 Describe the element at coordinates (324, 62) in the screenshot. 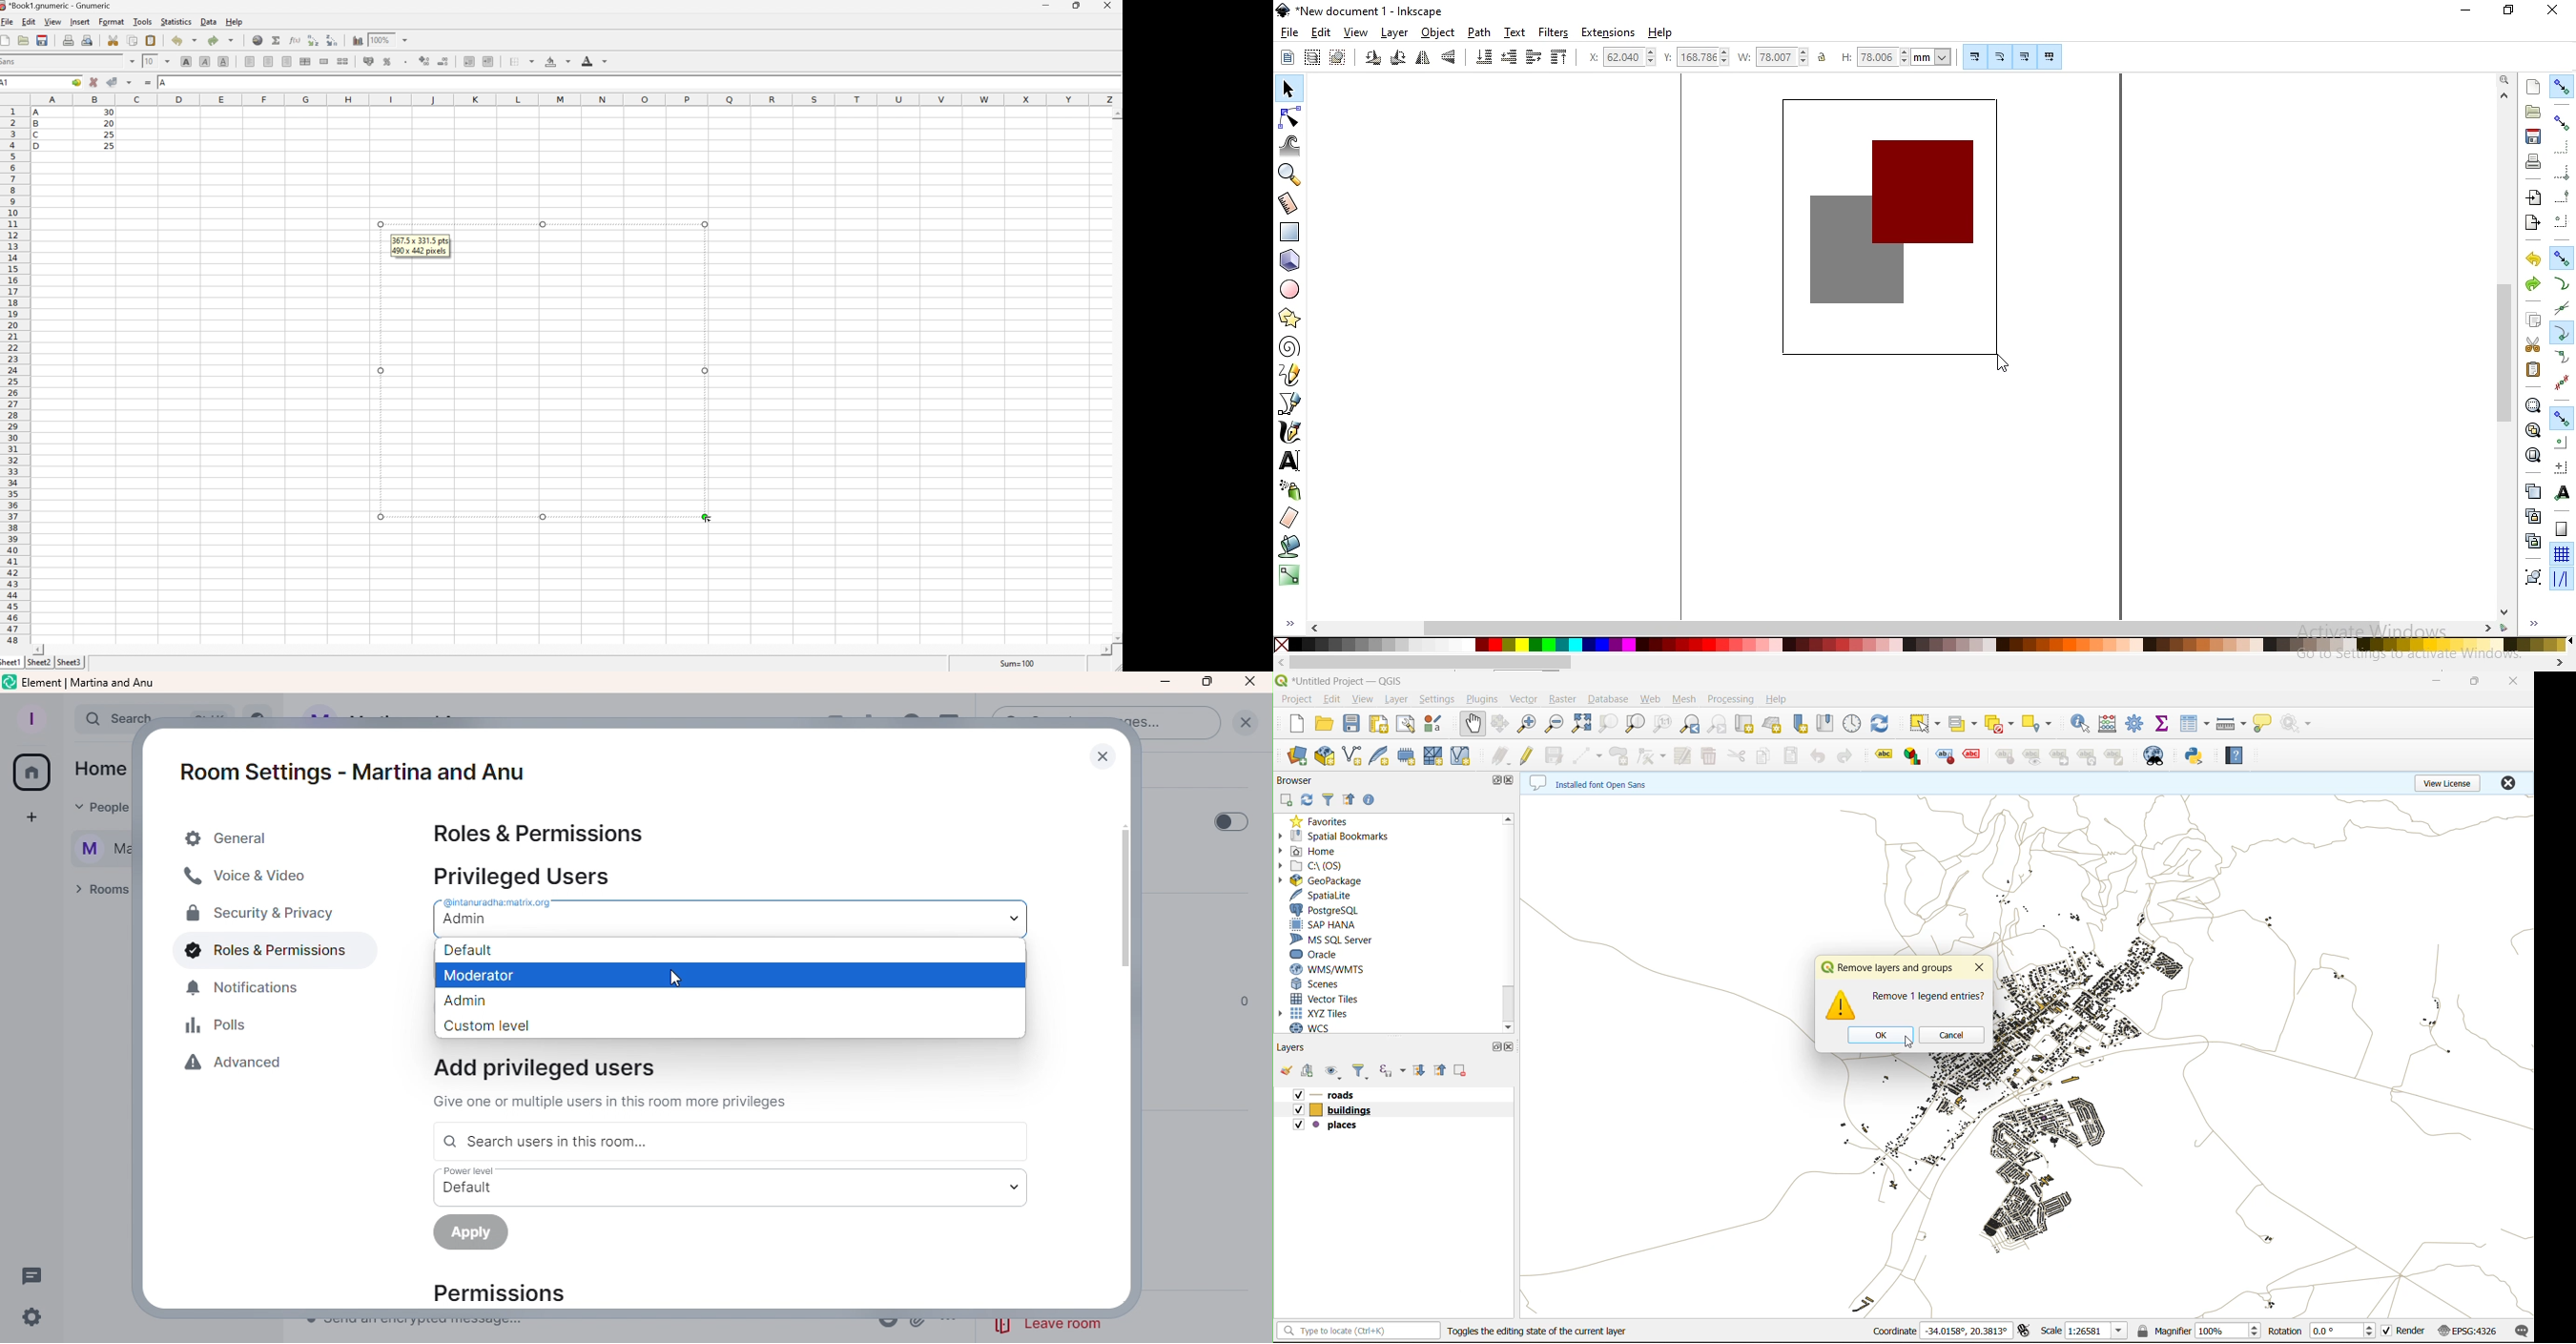

I see `Merge a range of cells` at that location.